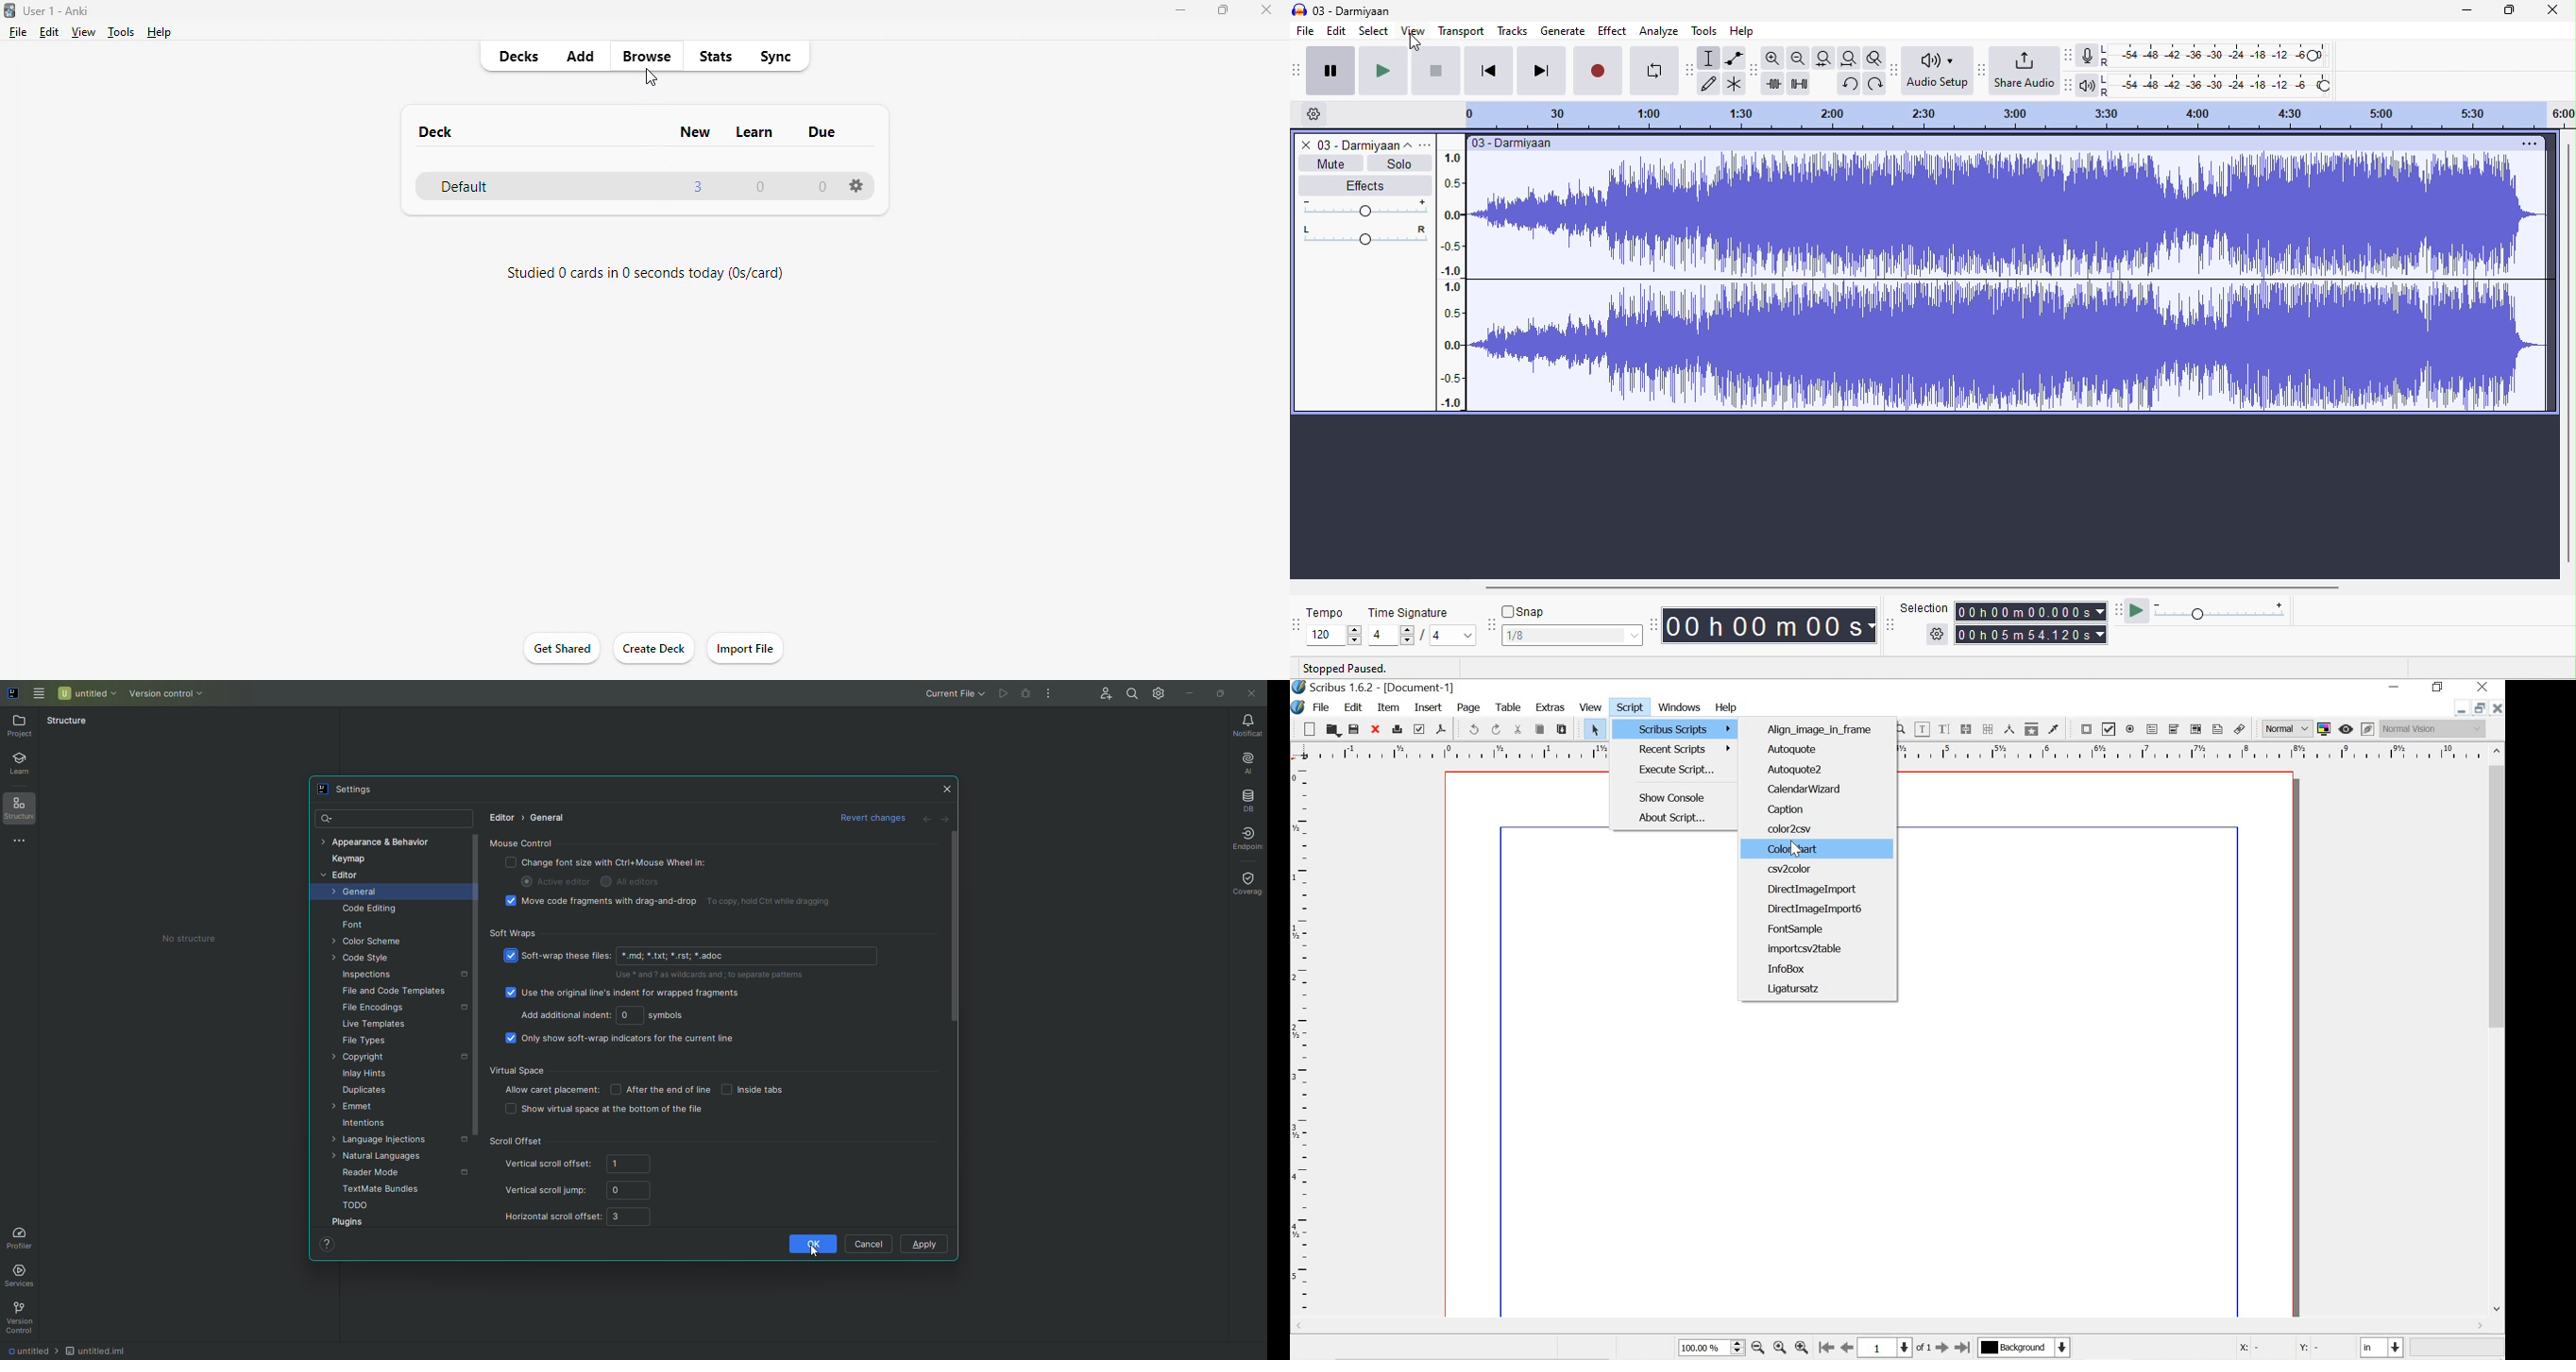 The width and height of the screenshot is (2576, 1372). I want to click on copy, so click(1539, 729).